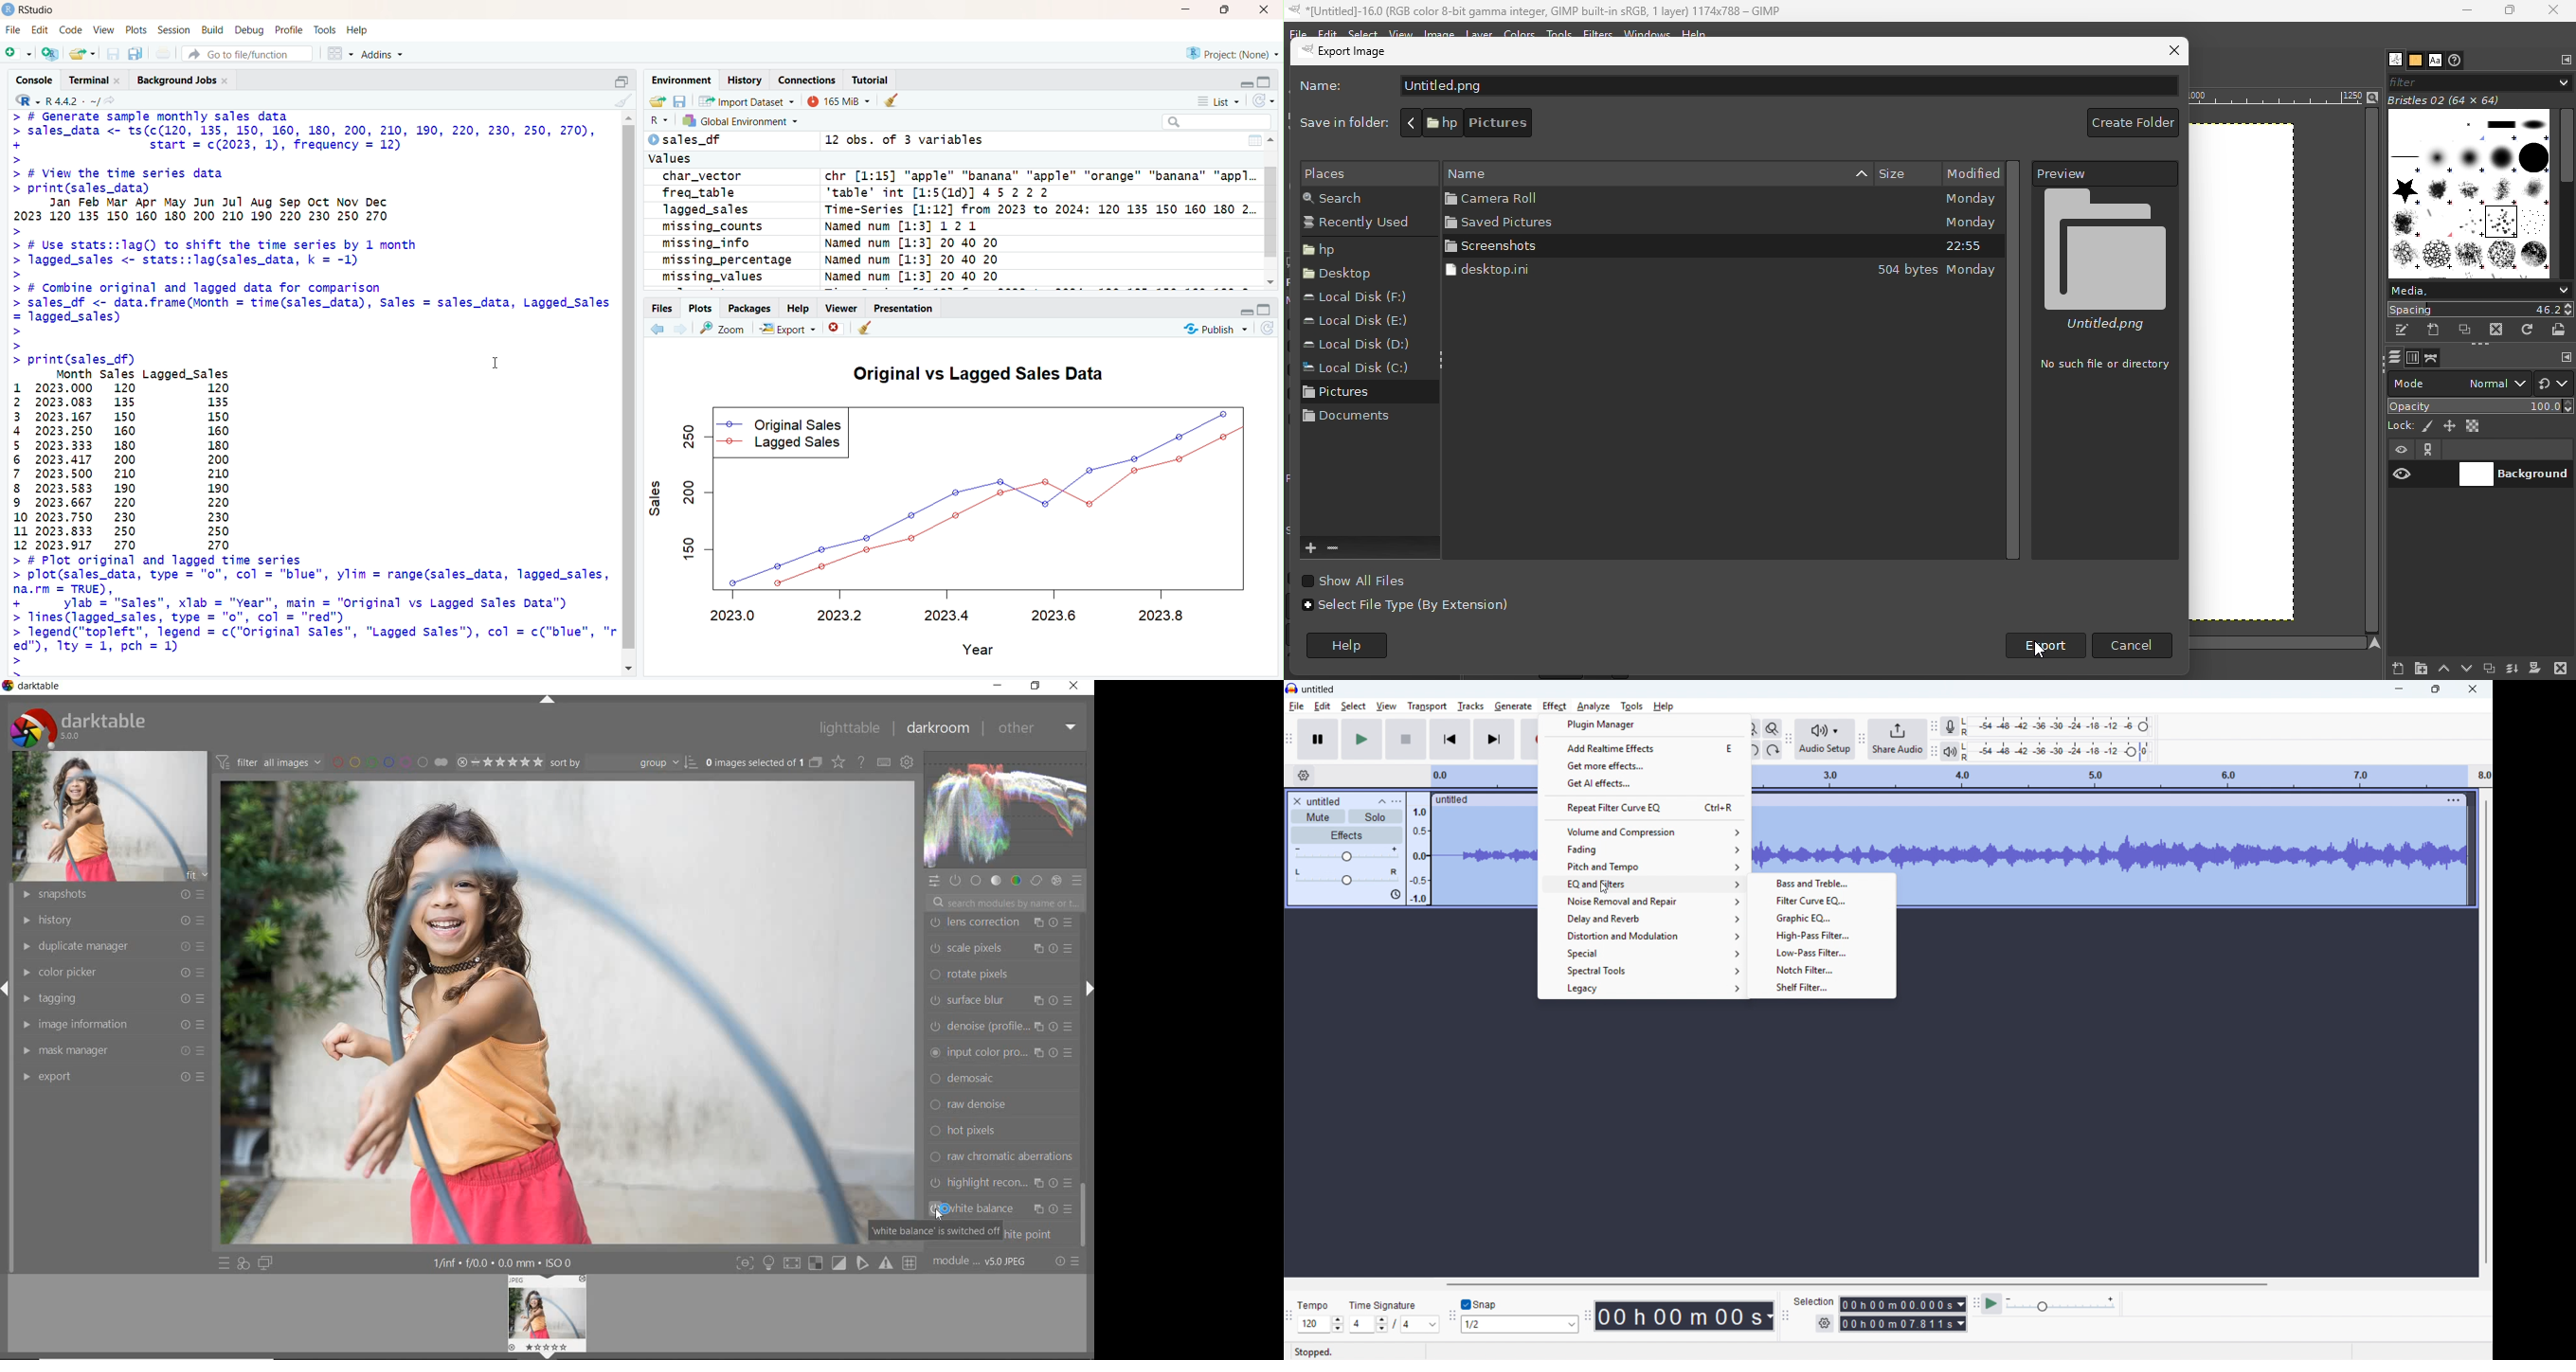  What do you see at coordinates (936, 1230) in the screenshot?
I see `'WHITE BALANCE' IS SWITCHED OFF` at bounding box center [936, 1230].